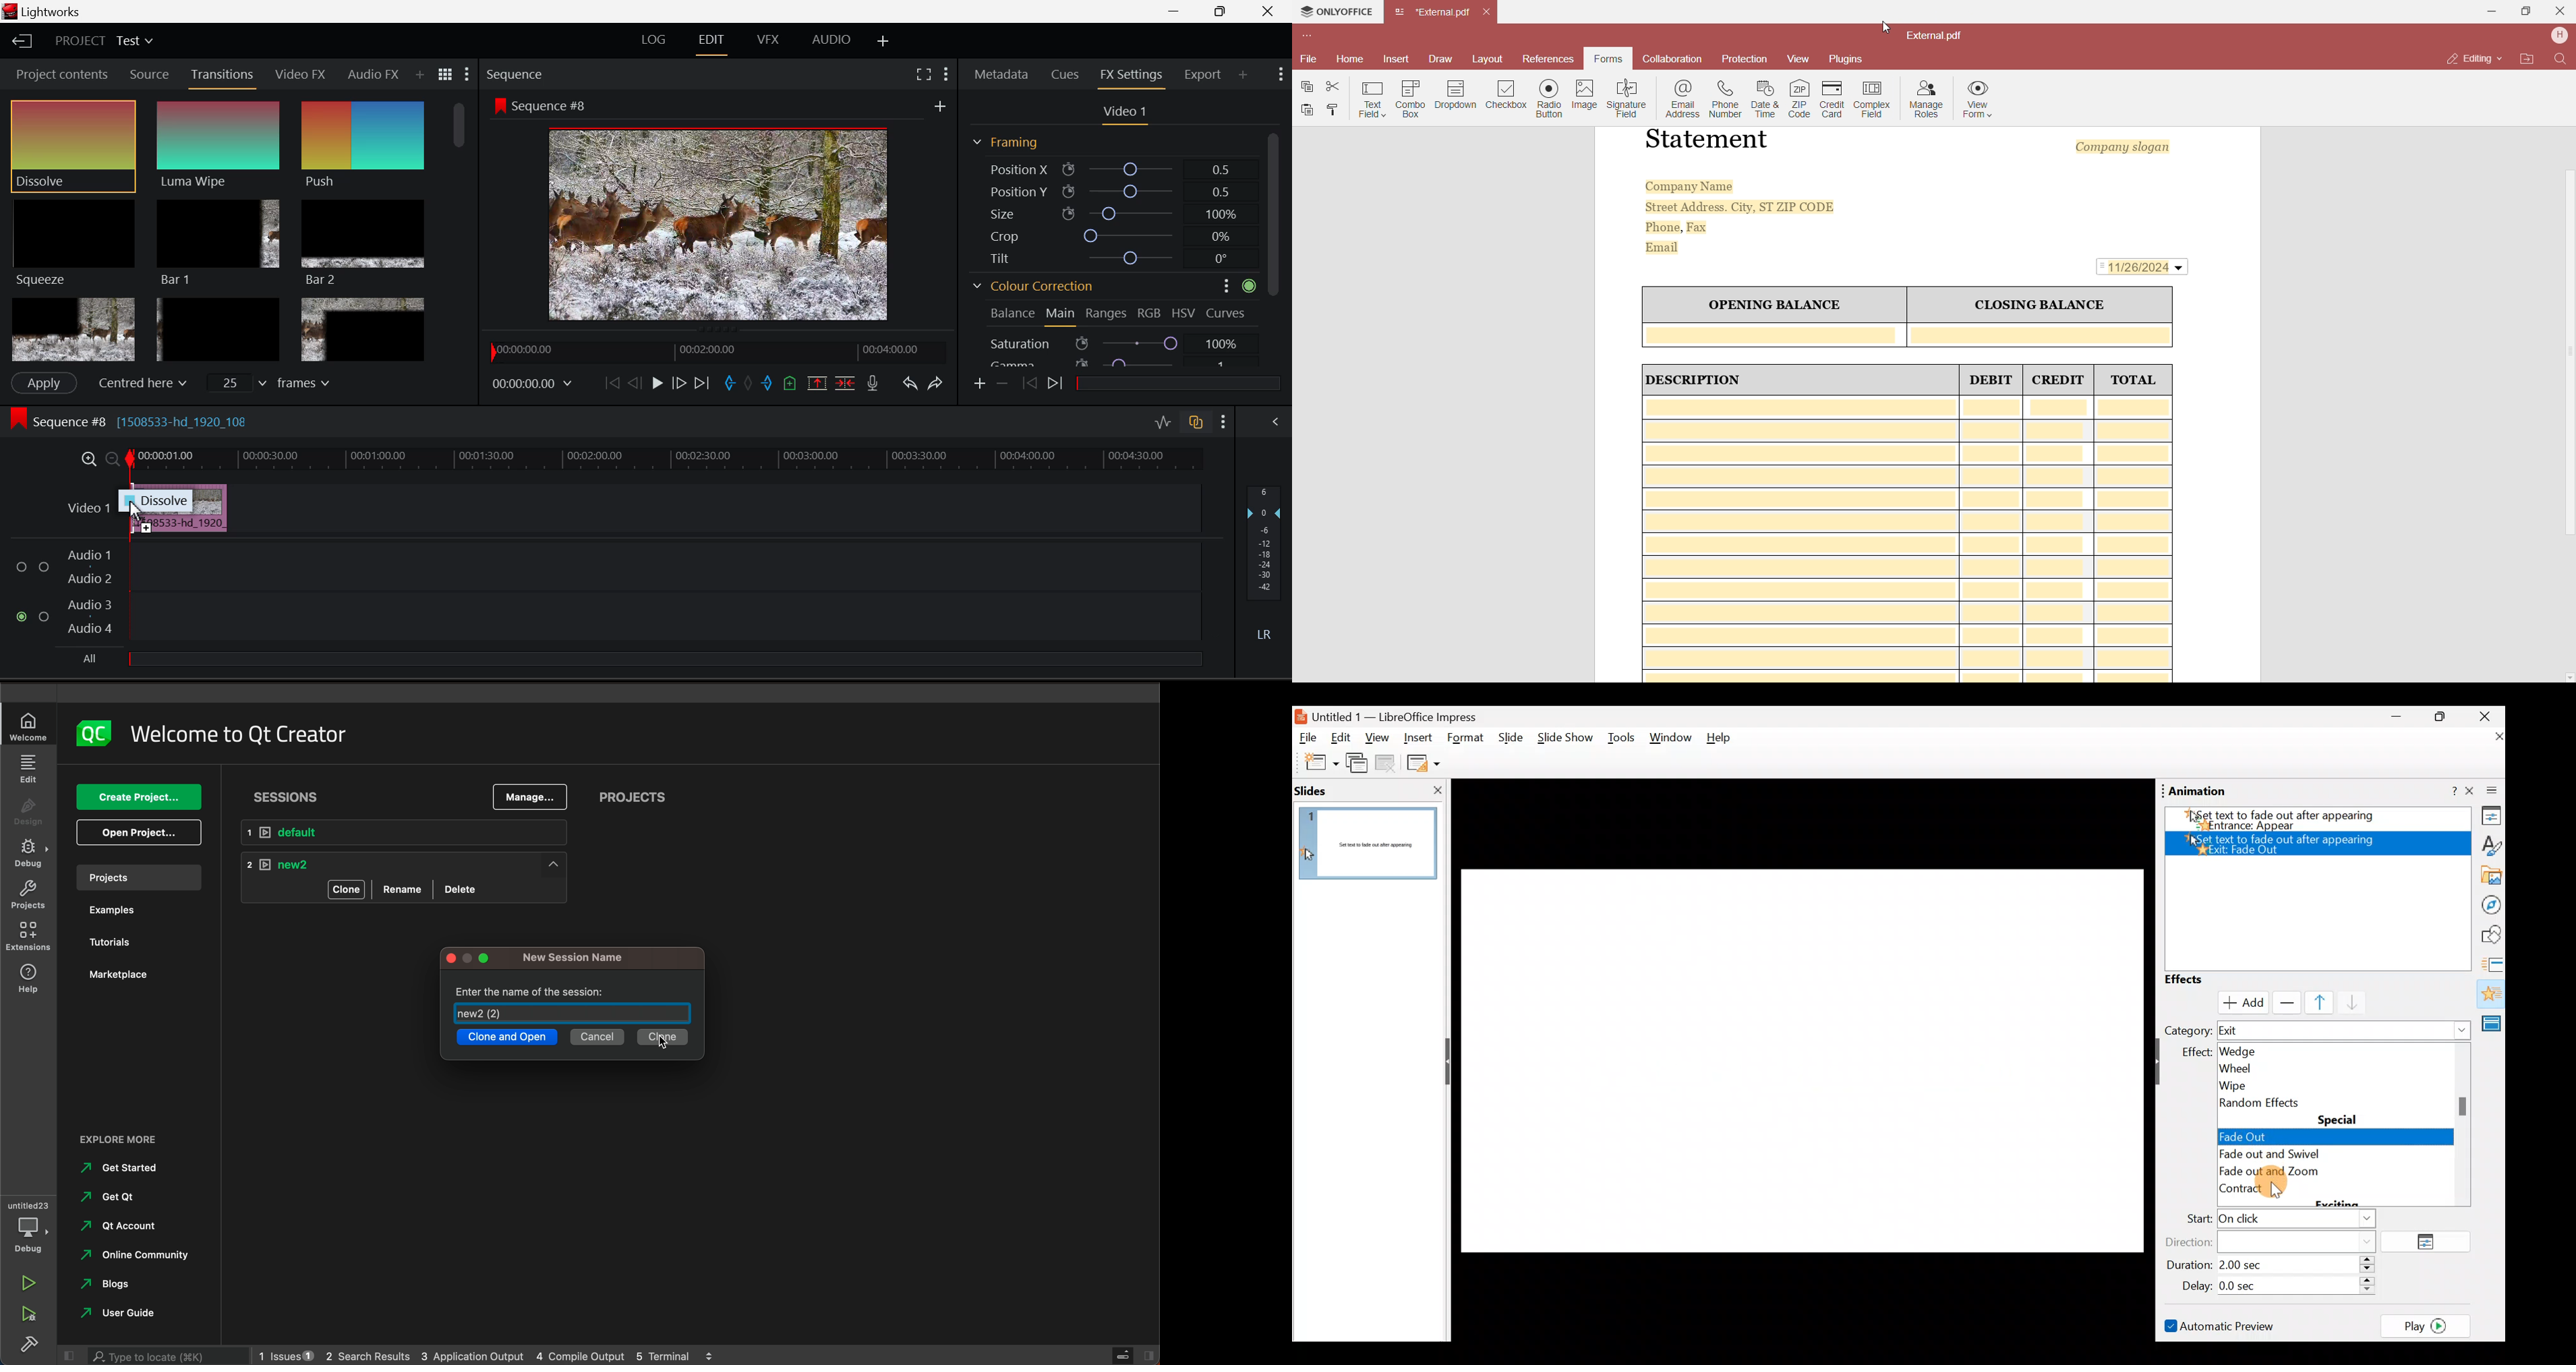  Describe the element at coordinates (1395, 715) in the screenshot. I see `Document name` at that location.